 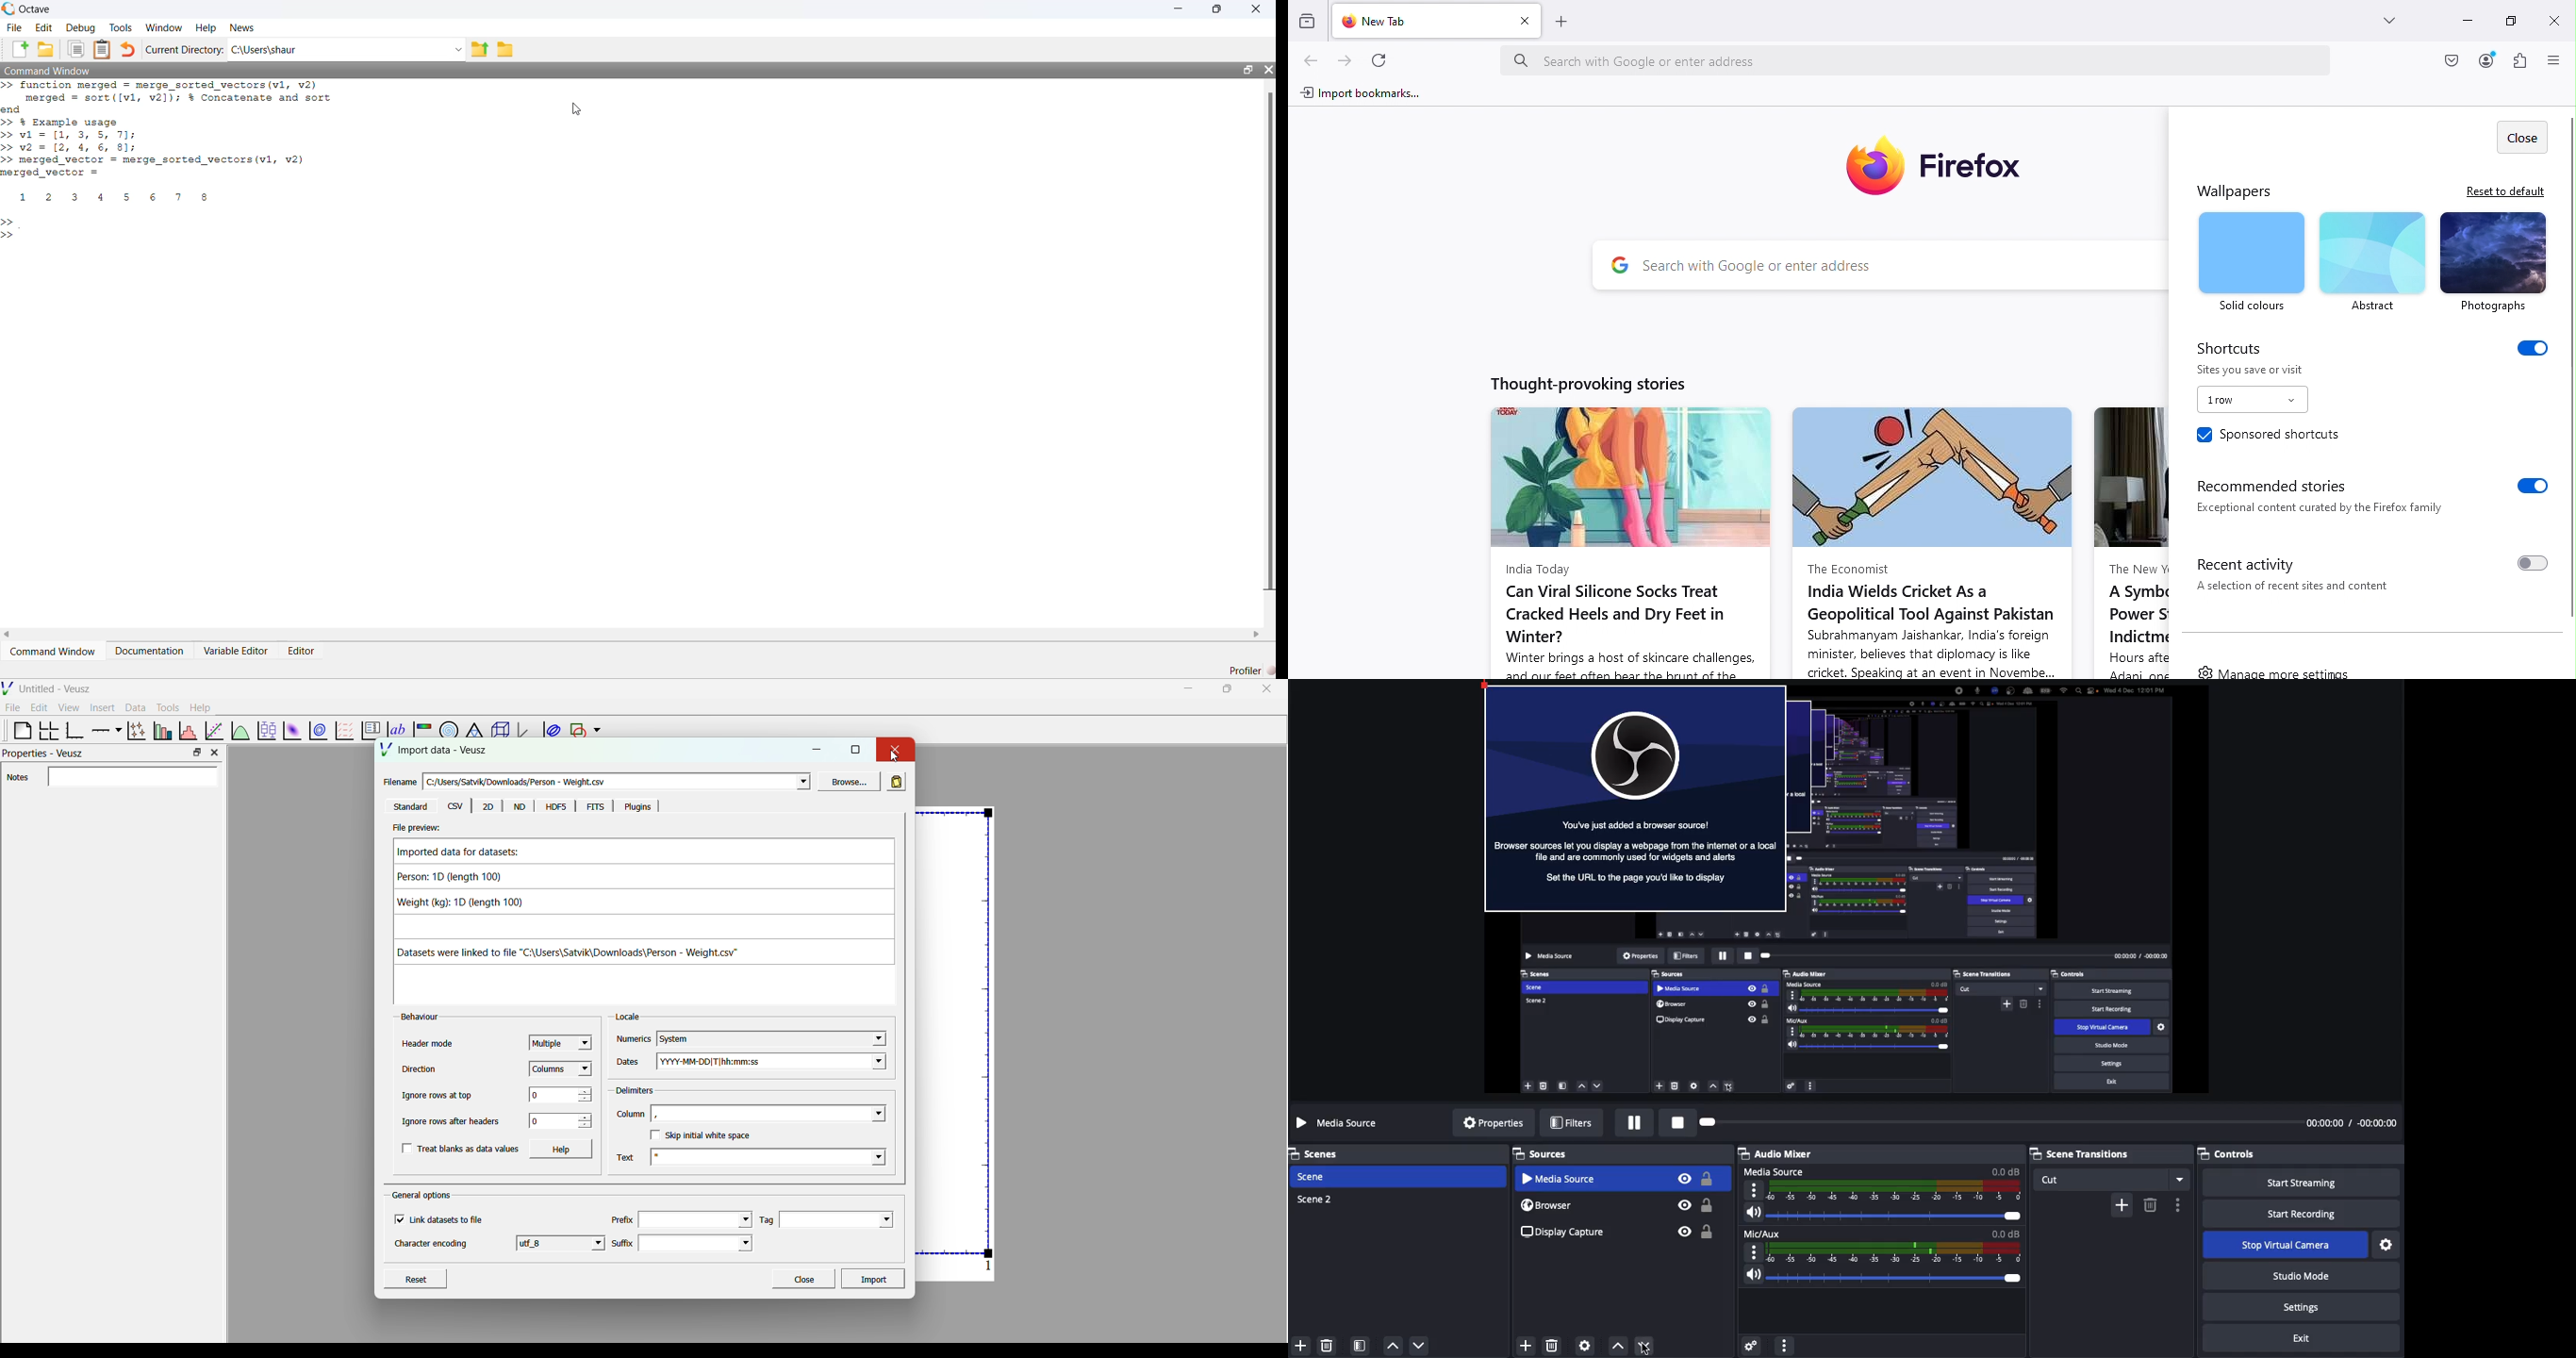 What do you see at coordinates (1343, 61) in the screenshot?
I see `Go forward one page` at bounding box center [1343, 61].